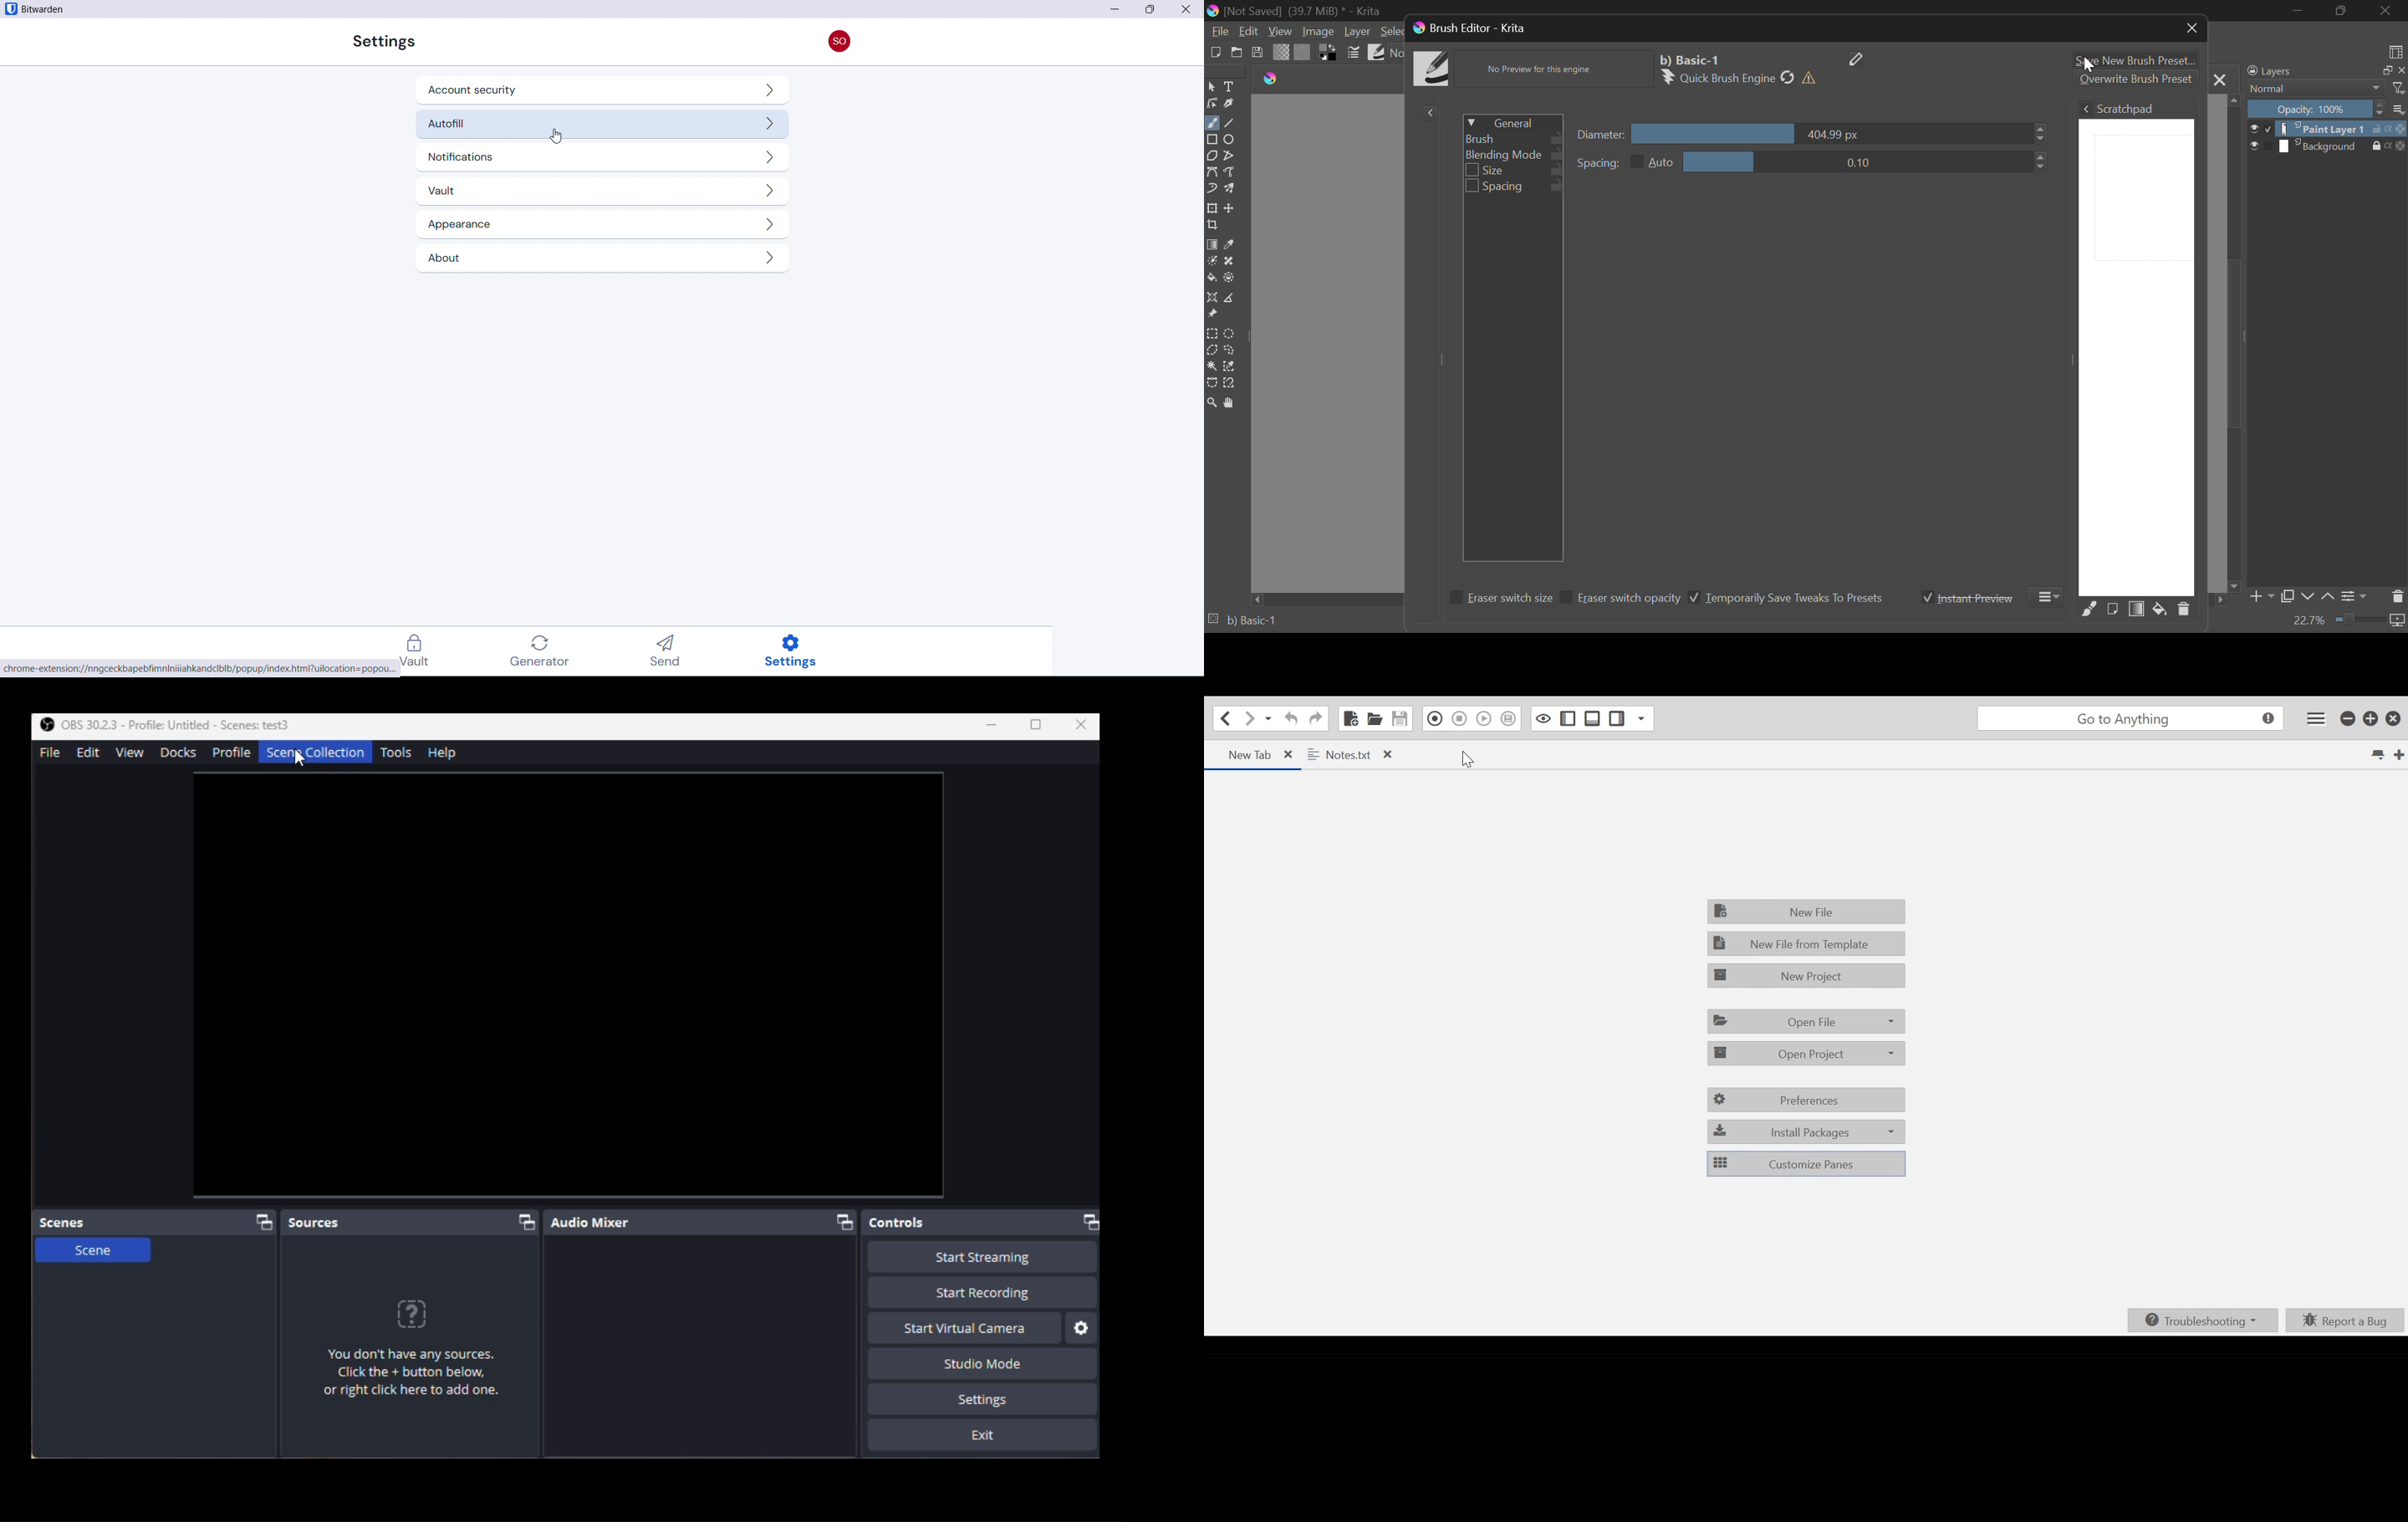 This screenshot has width=2408, height=1540. What do you see at coordinates (1499, 600) in the screenshot?
I see `Eraser switch size` at bounding box center [1499, 600].